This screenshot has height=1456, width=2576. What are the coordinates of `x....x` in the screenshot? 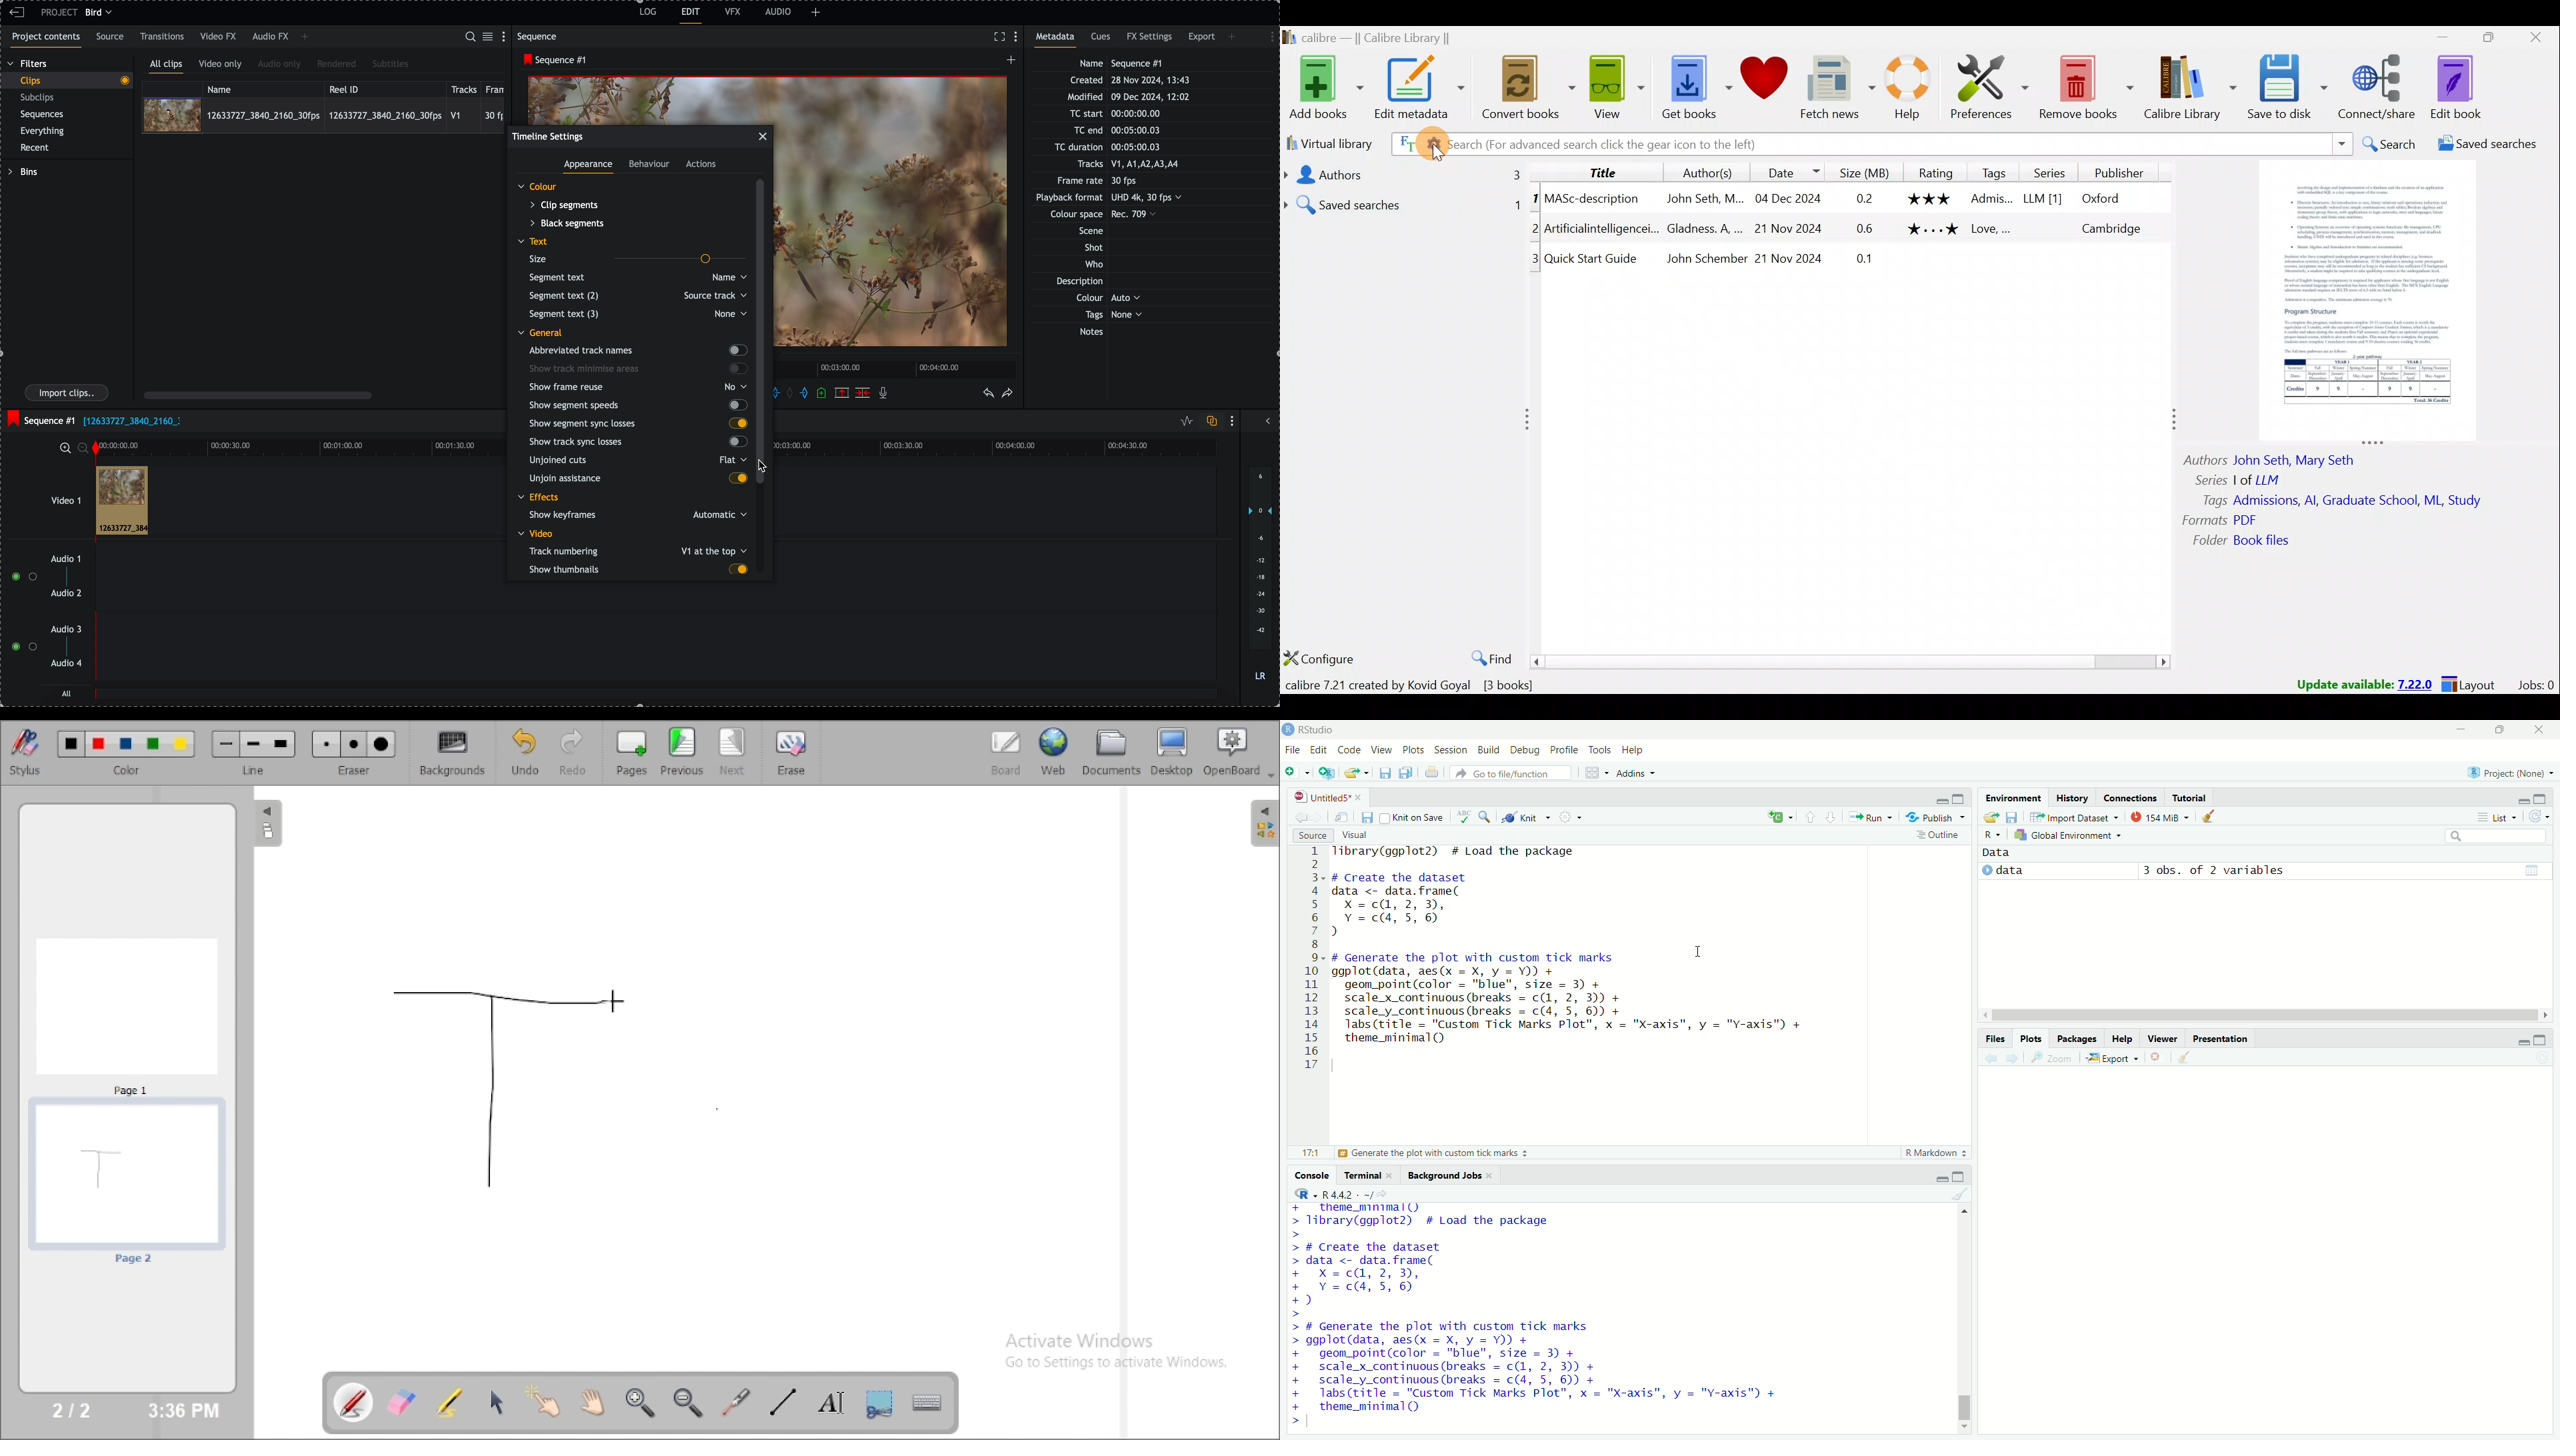 It's located at (1931, 232).